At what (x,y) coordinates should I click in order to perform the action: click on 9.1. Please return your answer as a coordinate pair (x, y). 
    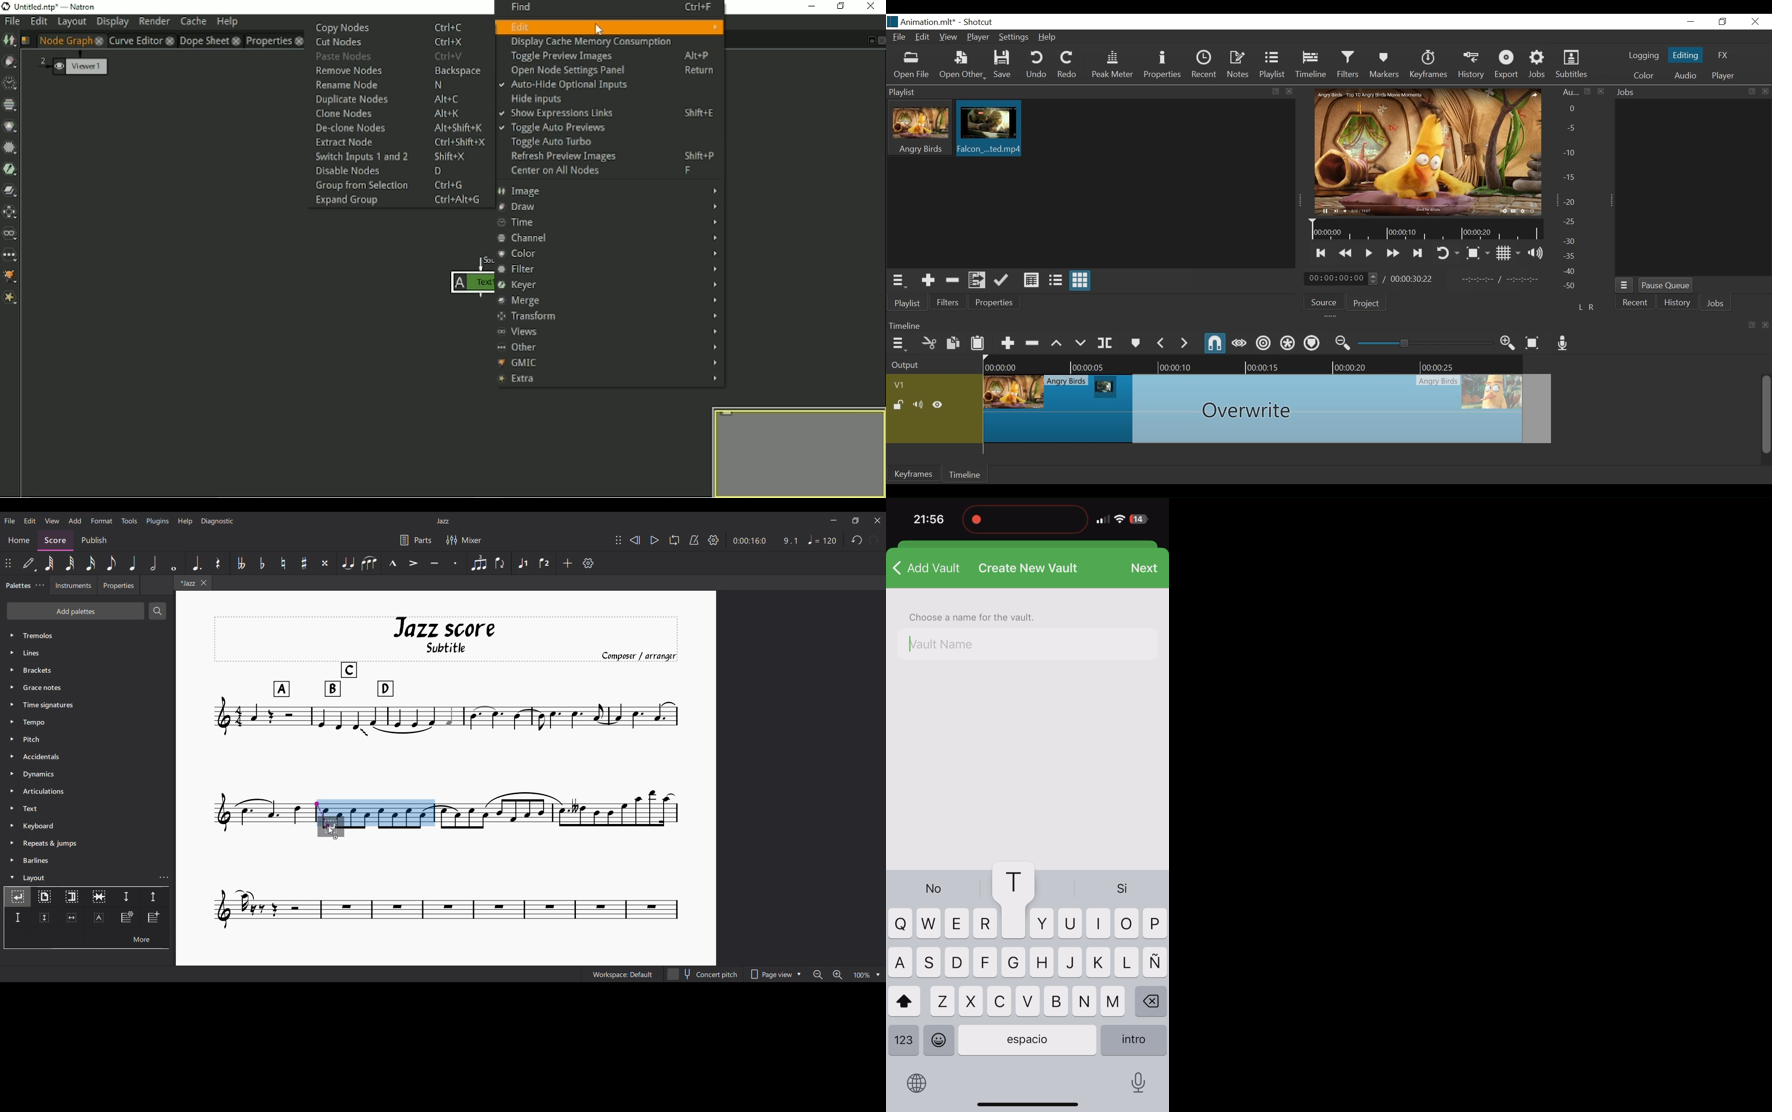
    Looking at the image, I should click on (790, 541).